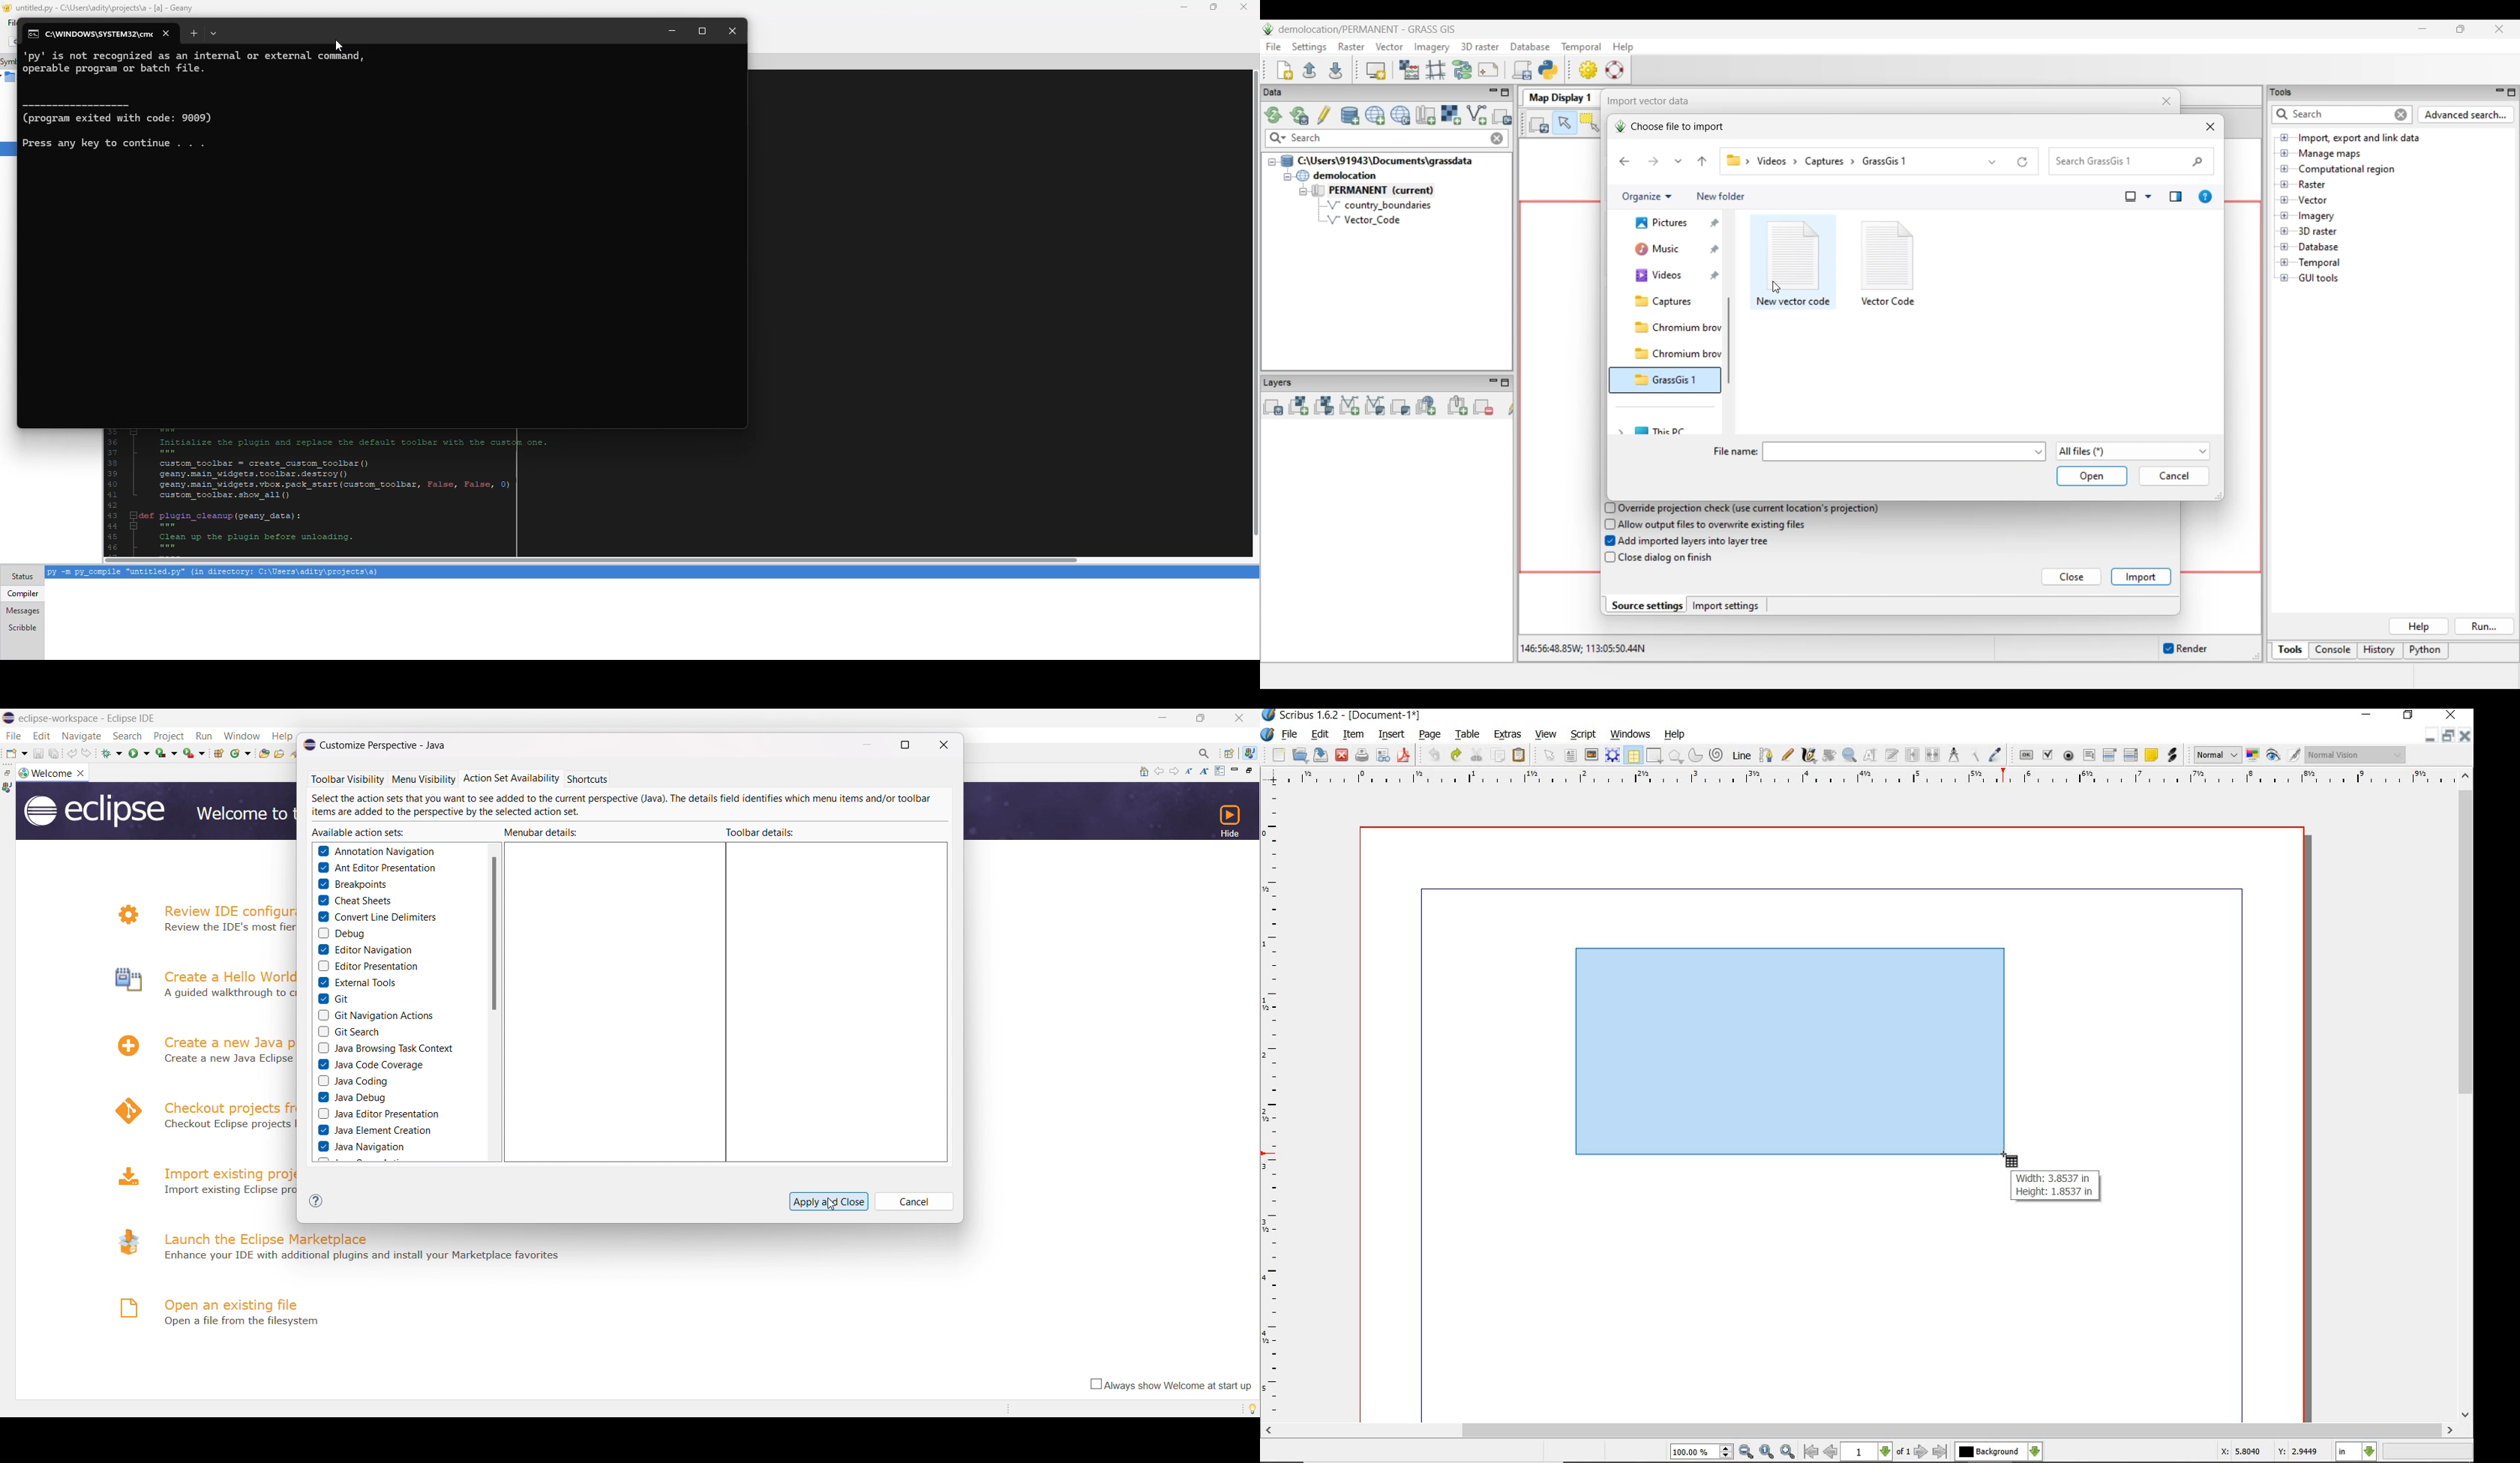 The image size is (2520, 1484). What do you see at coordinates (1828, 161) in the screenshot?
I see `capture` at bounding box center [1828, 161].